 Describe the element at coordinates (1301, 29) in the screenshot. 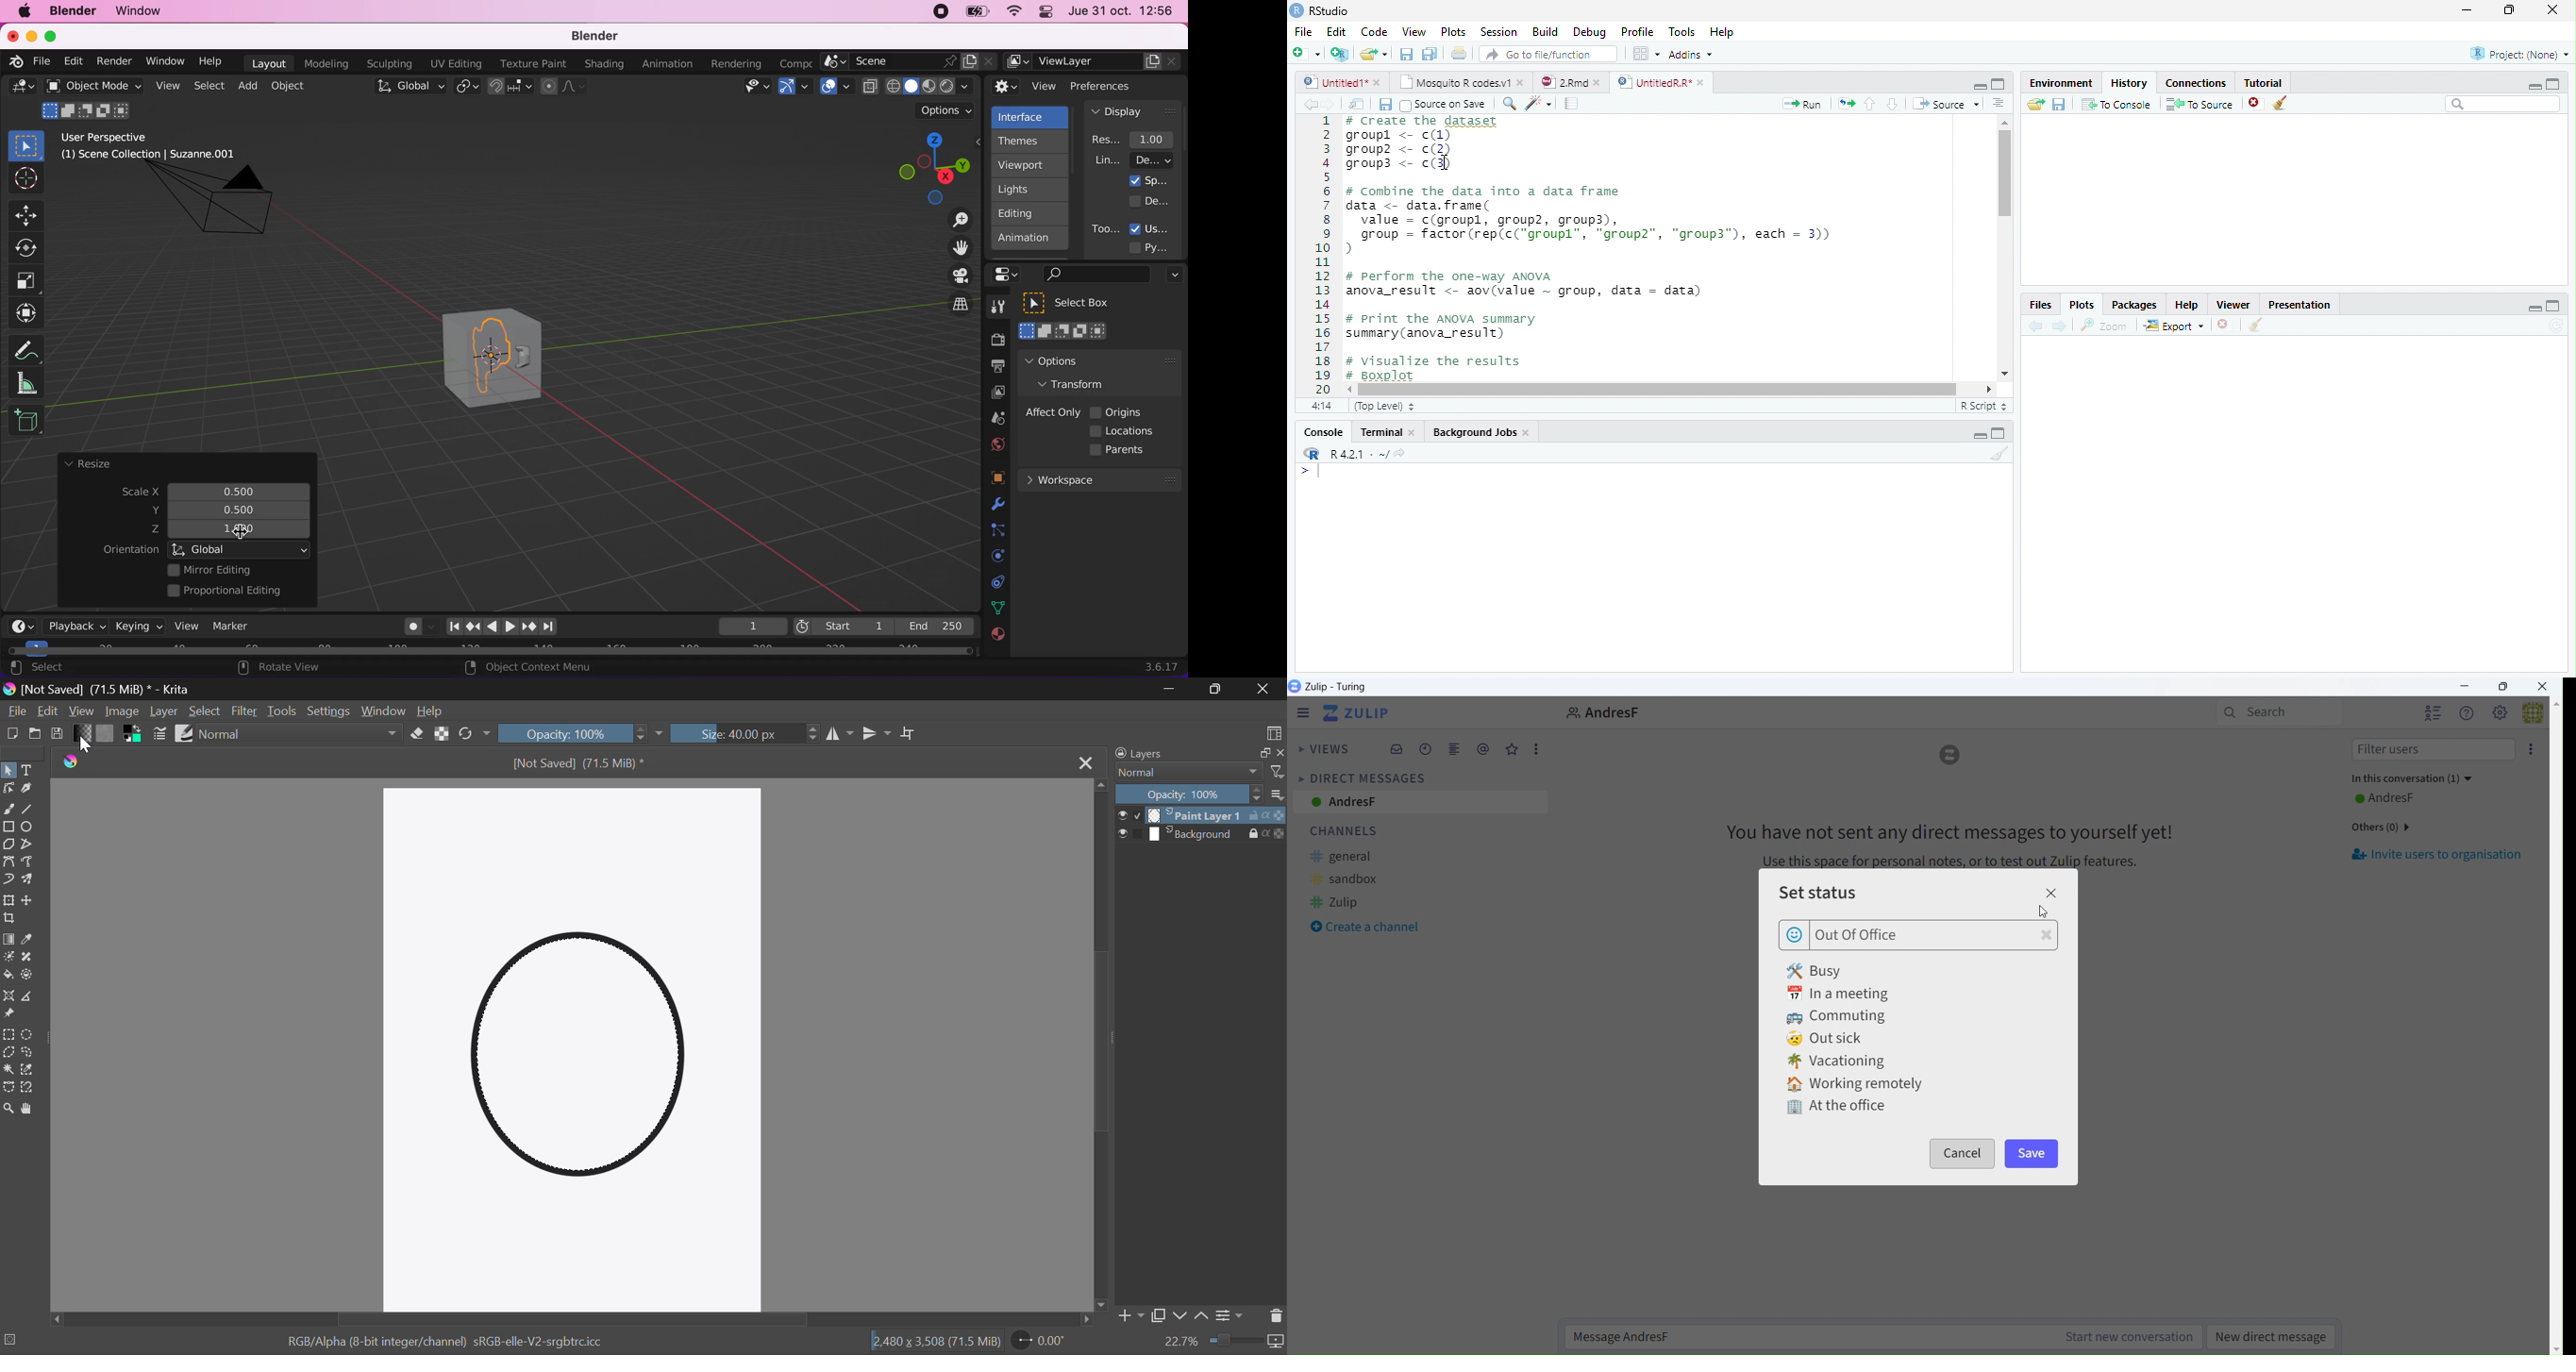

I see `File` at that location.